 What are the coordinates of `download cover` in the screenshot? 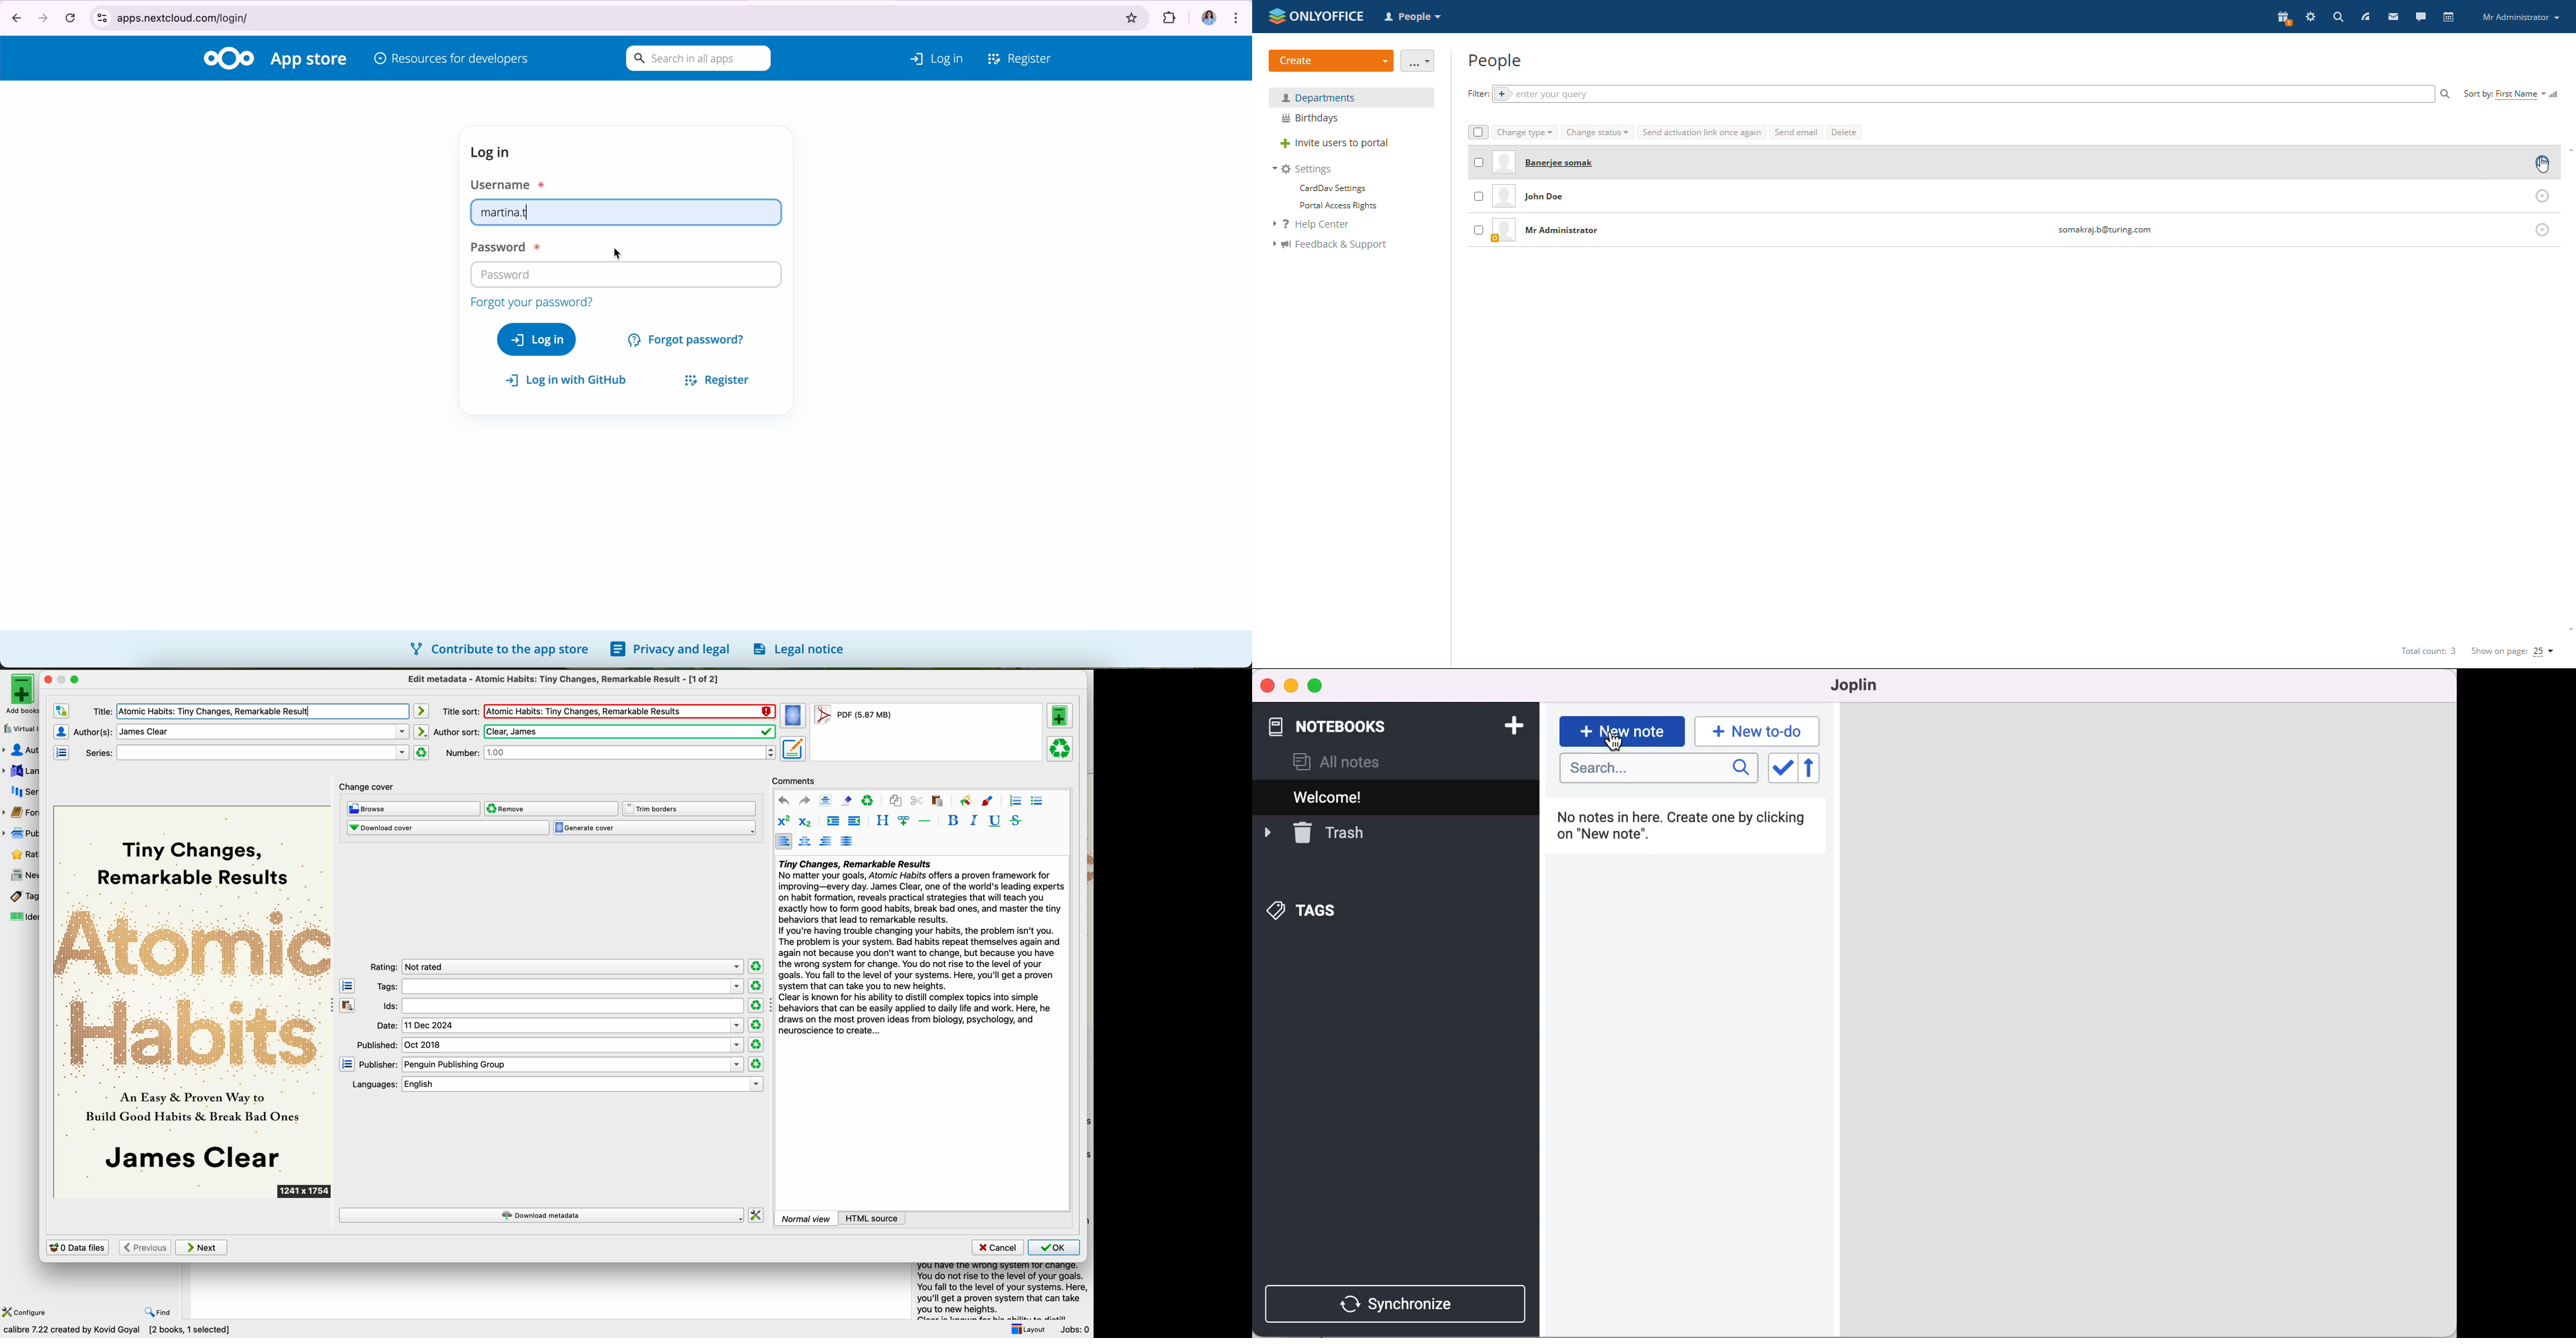 It's located at (448, 828).